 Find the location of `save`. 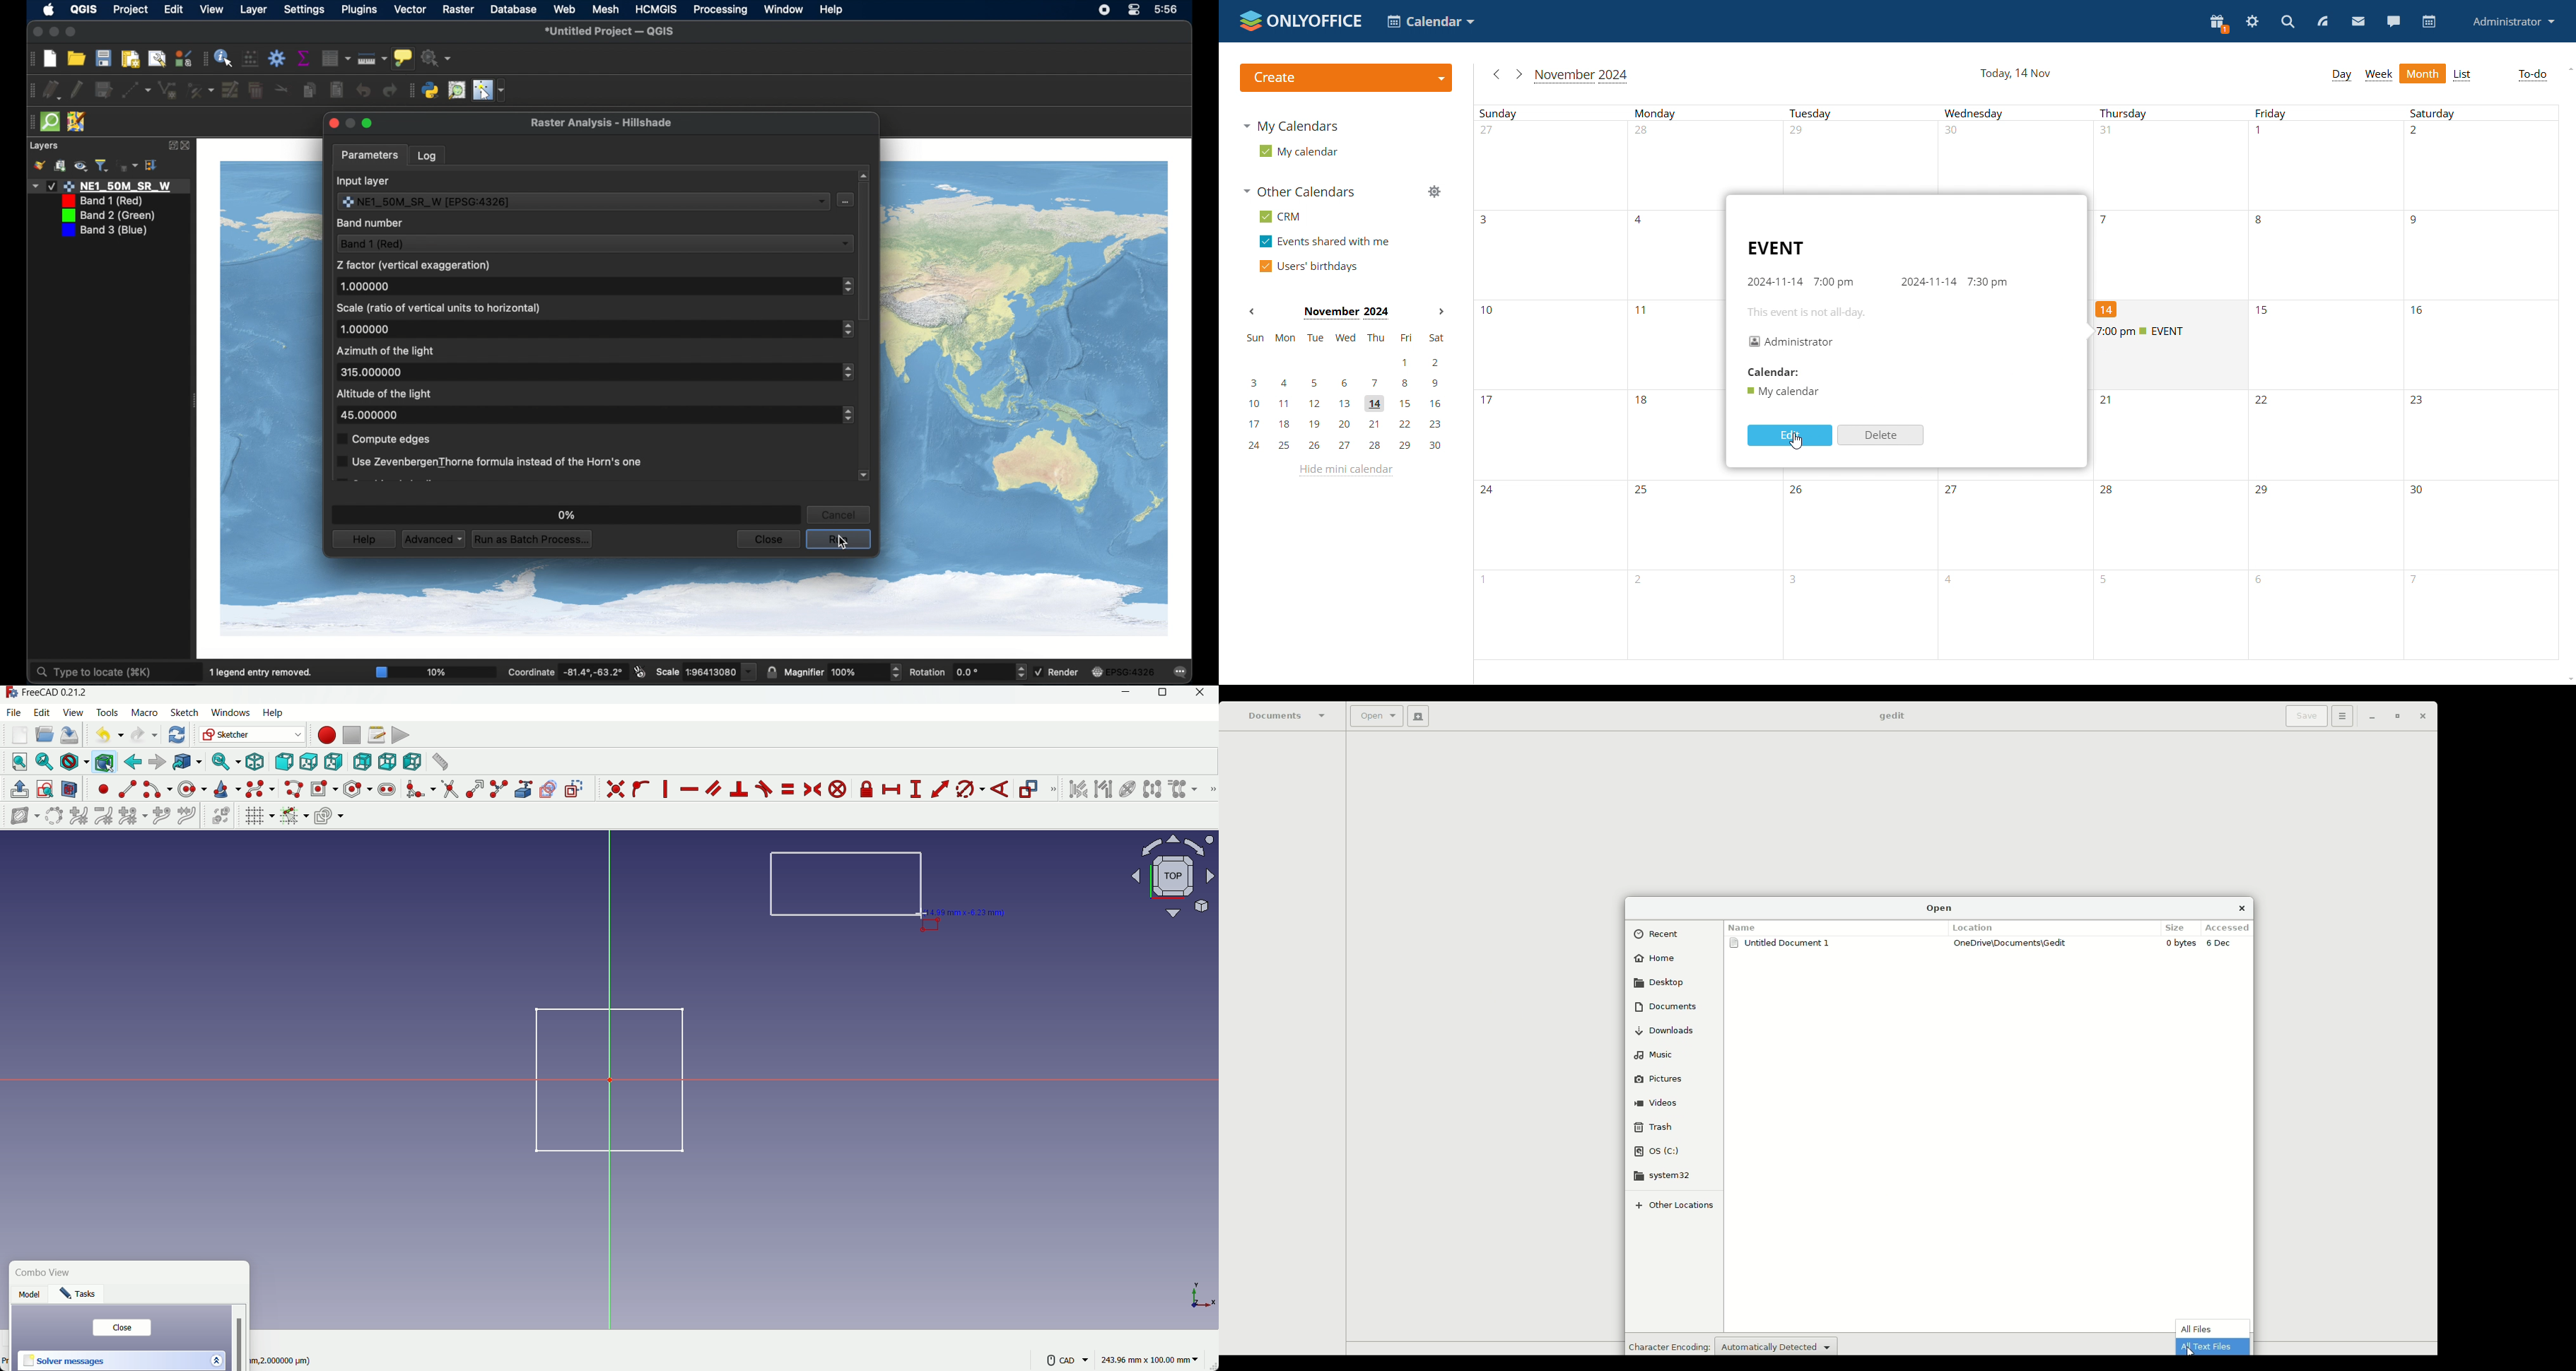

save is located at coordinates (103, 58).